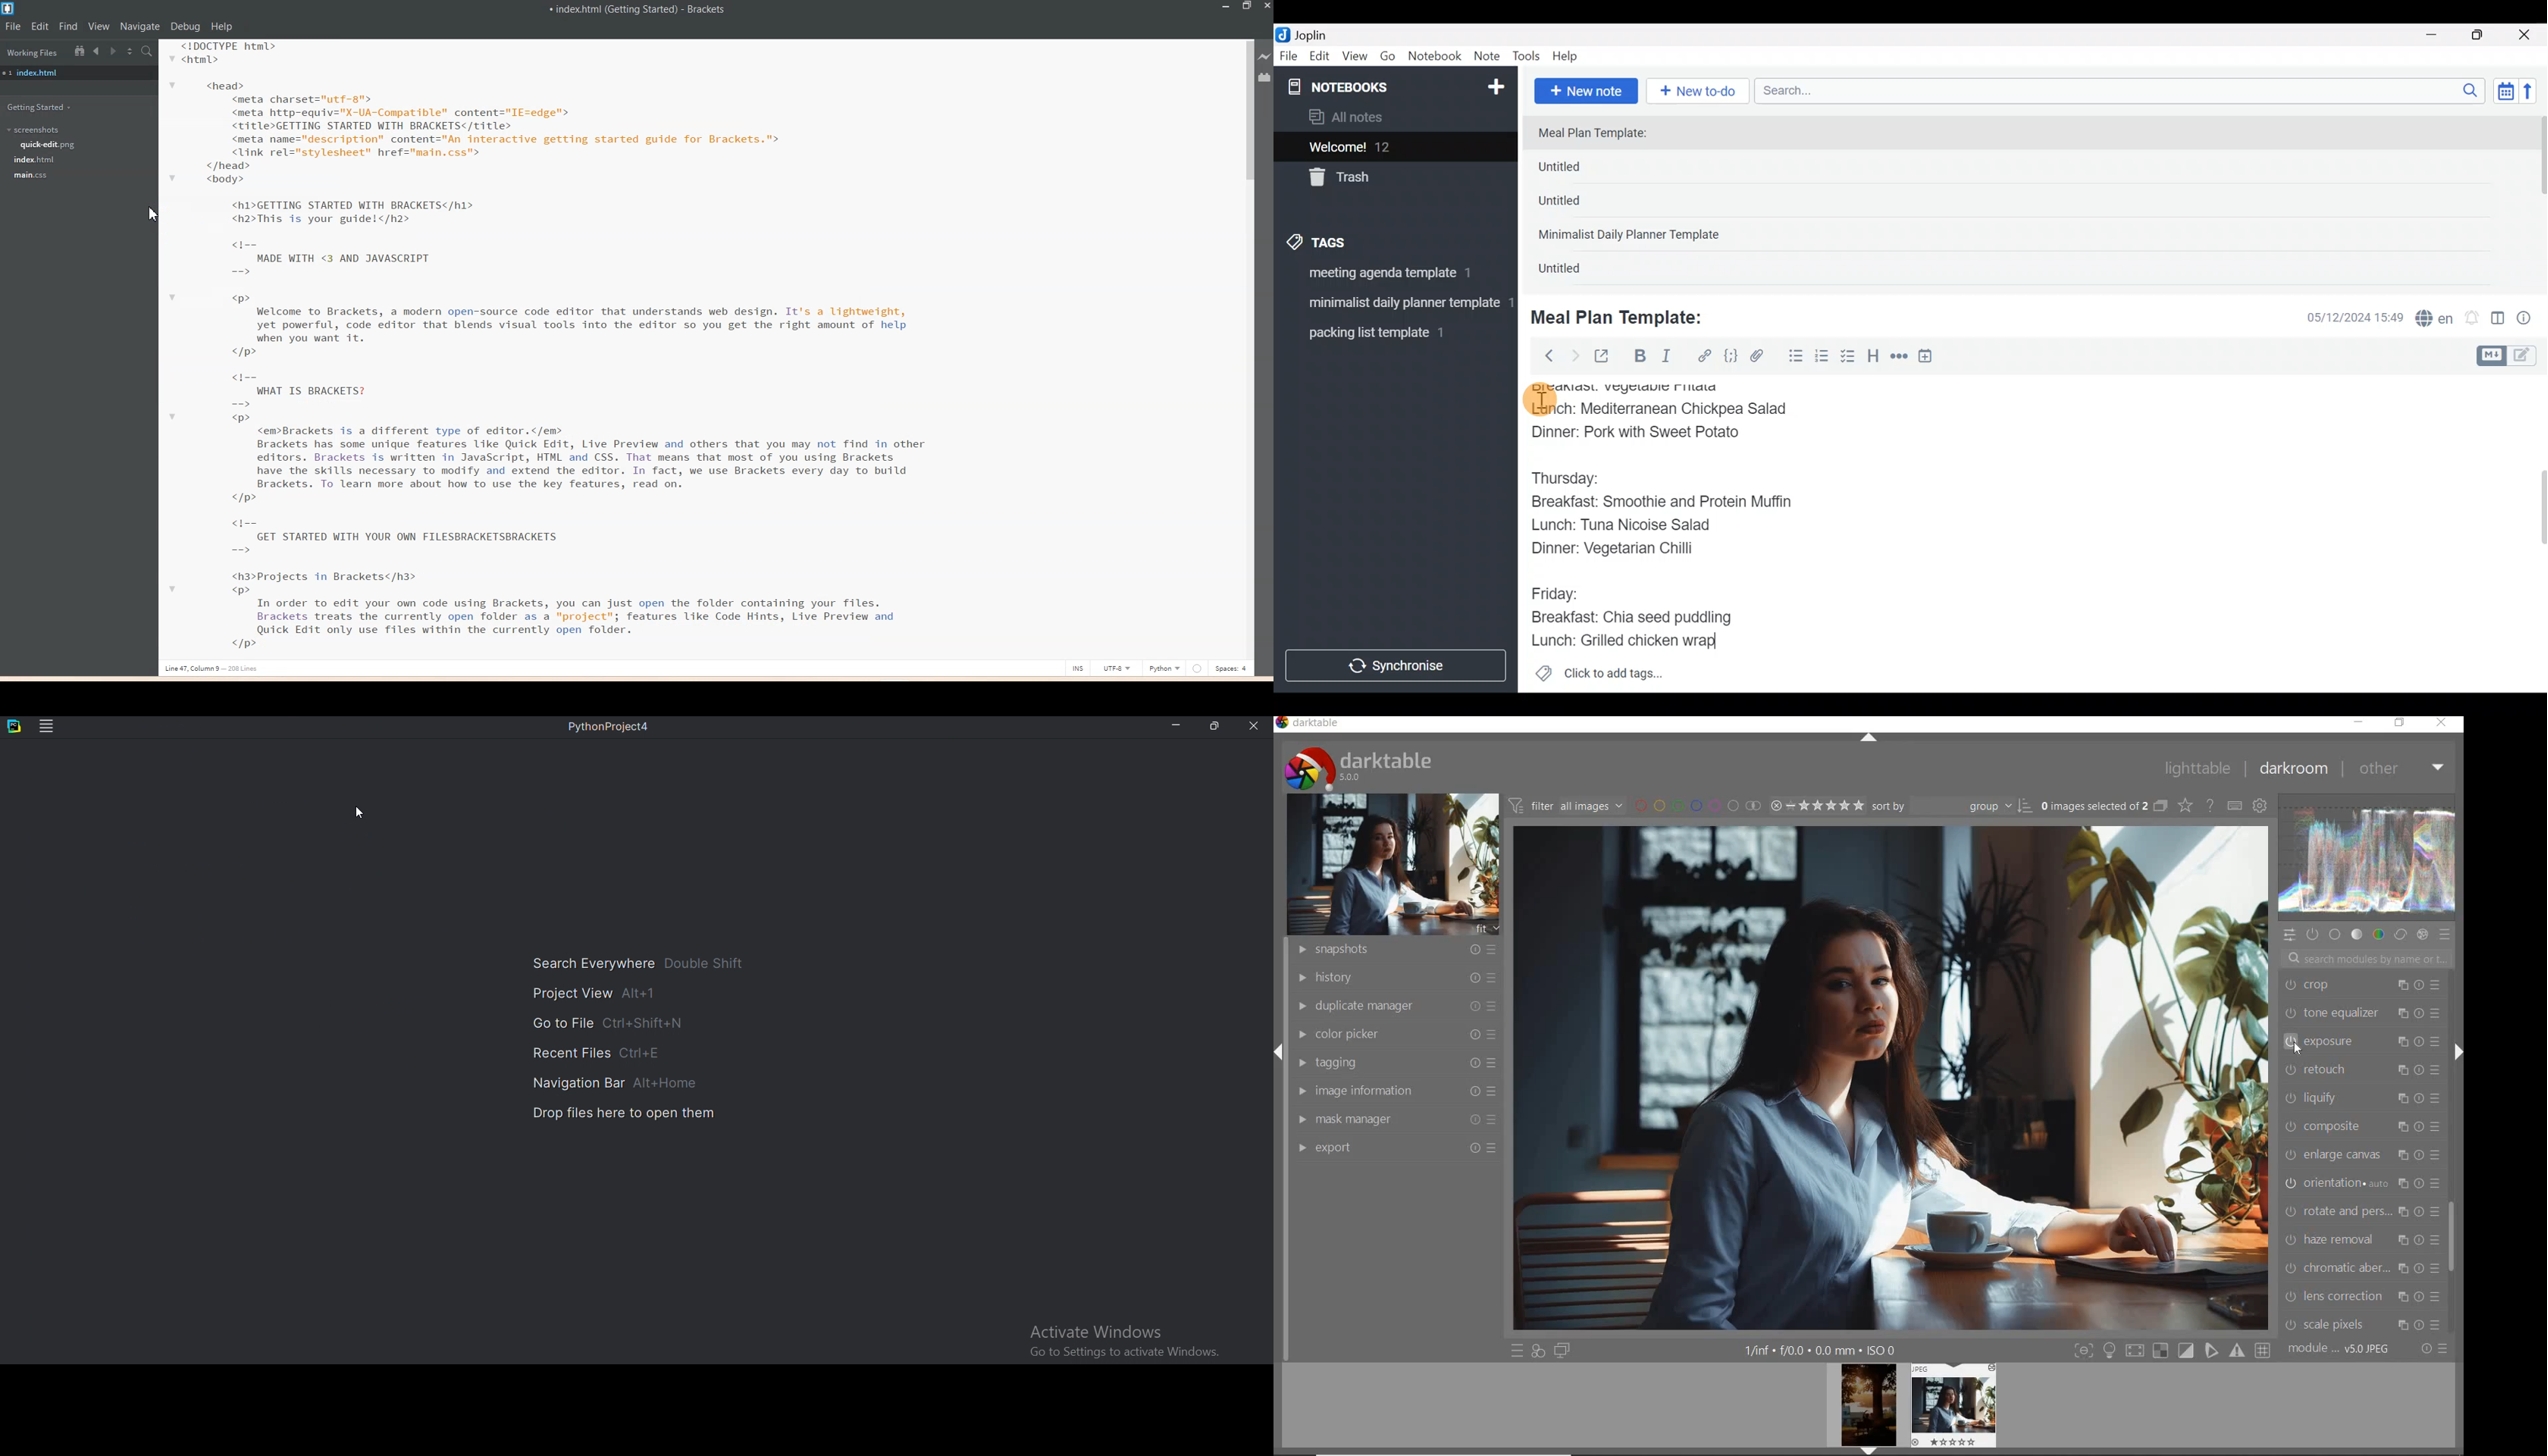  I want to click on RETOUCH, so click(2361, 1068).